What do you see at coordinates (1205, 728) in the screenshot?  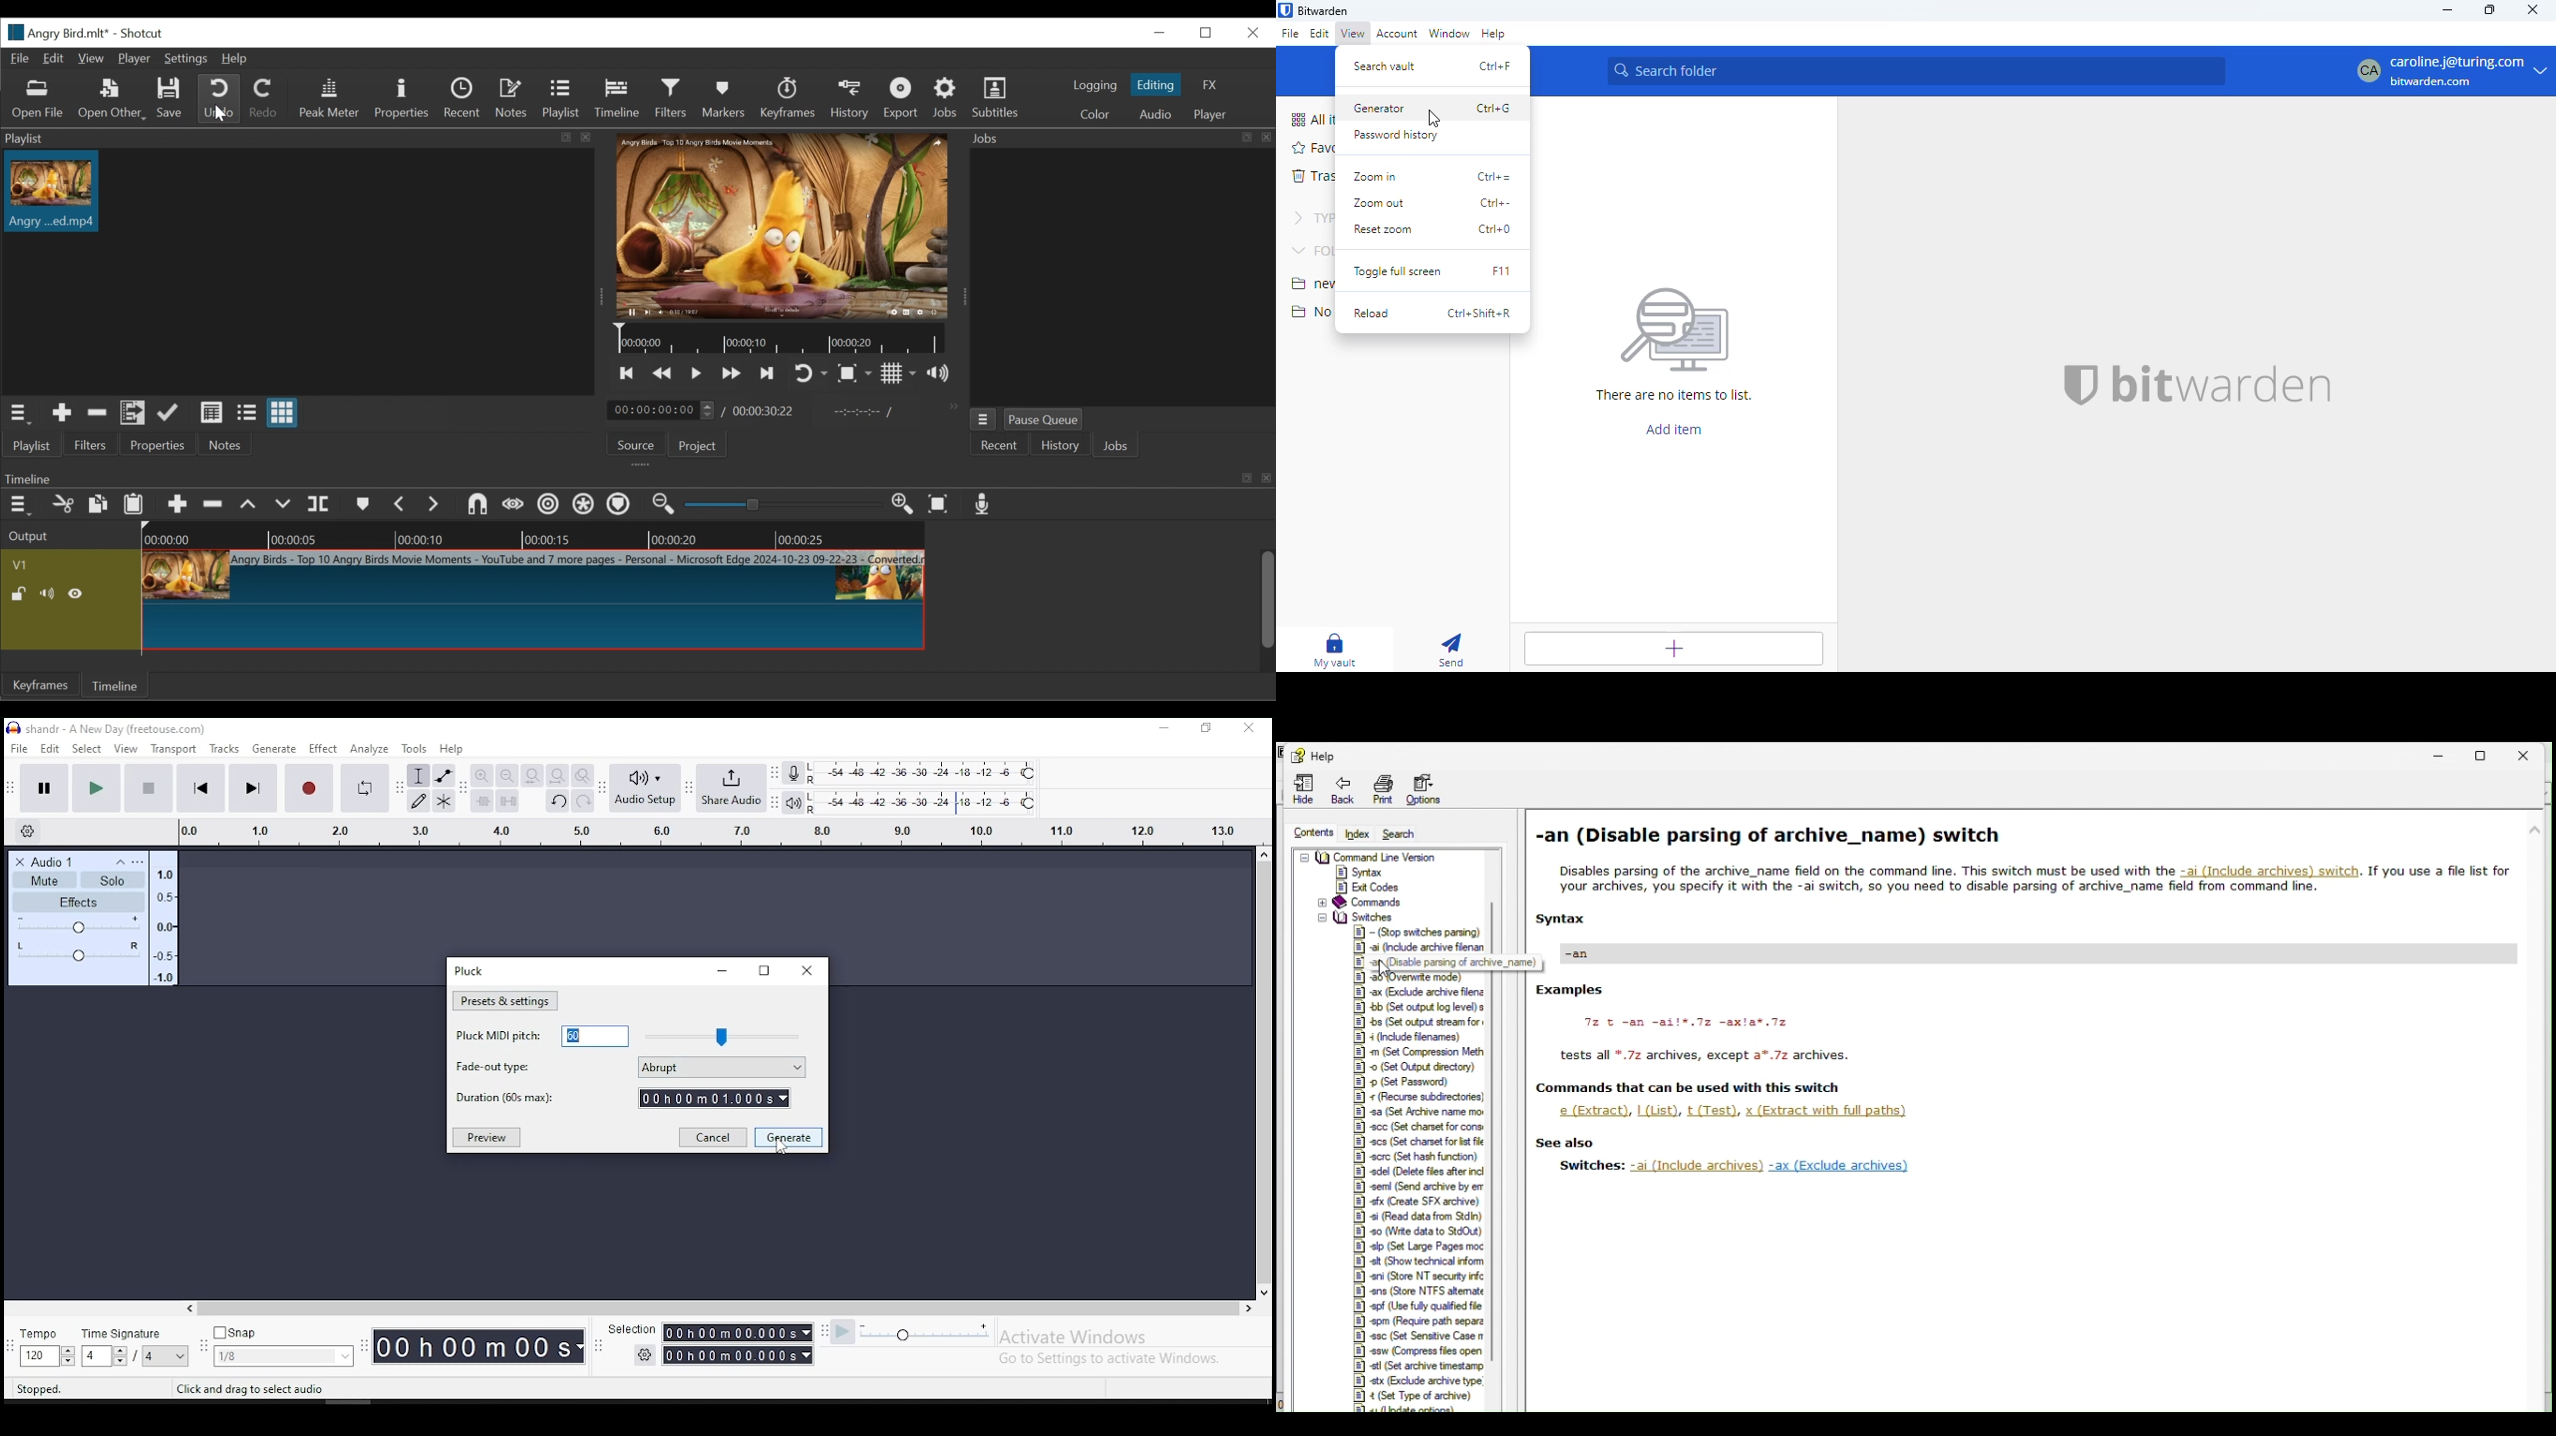 I see `restore` at bounding box center [1205, 728].